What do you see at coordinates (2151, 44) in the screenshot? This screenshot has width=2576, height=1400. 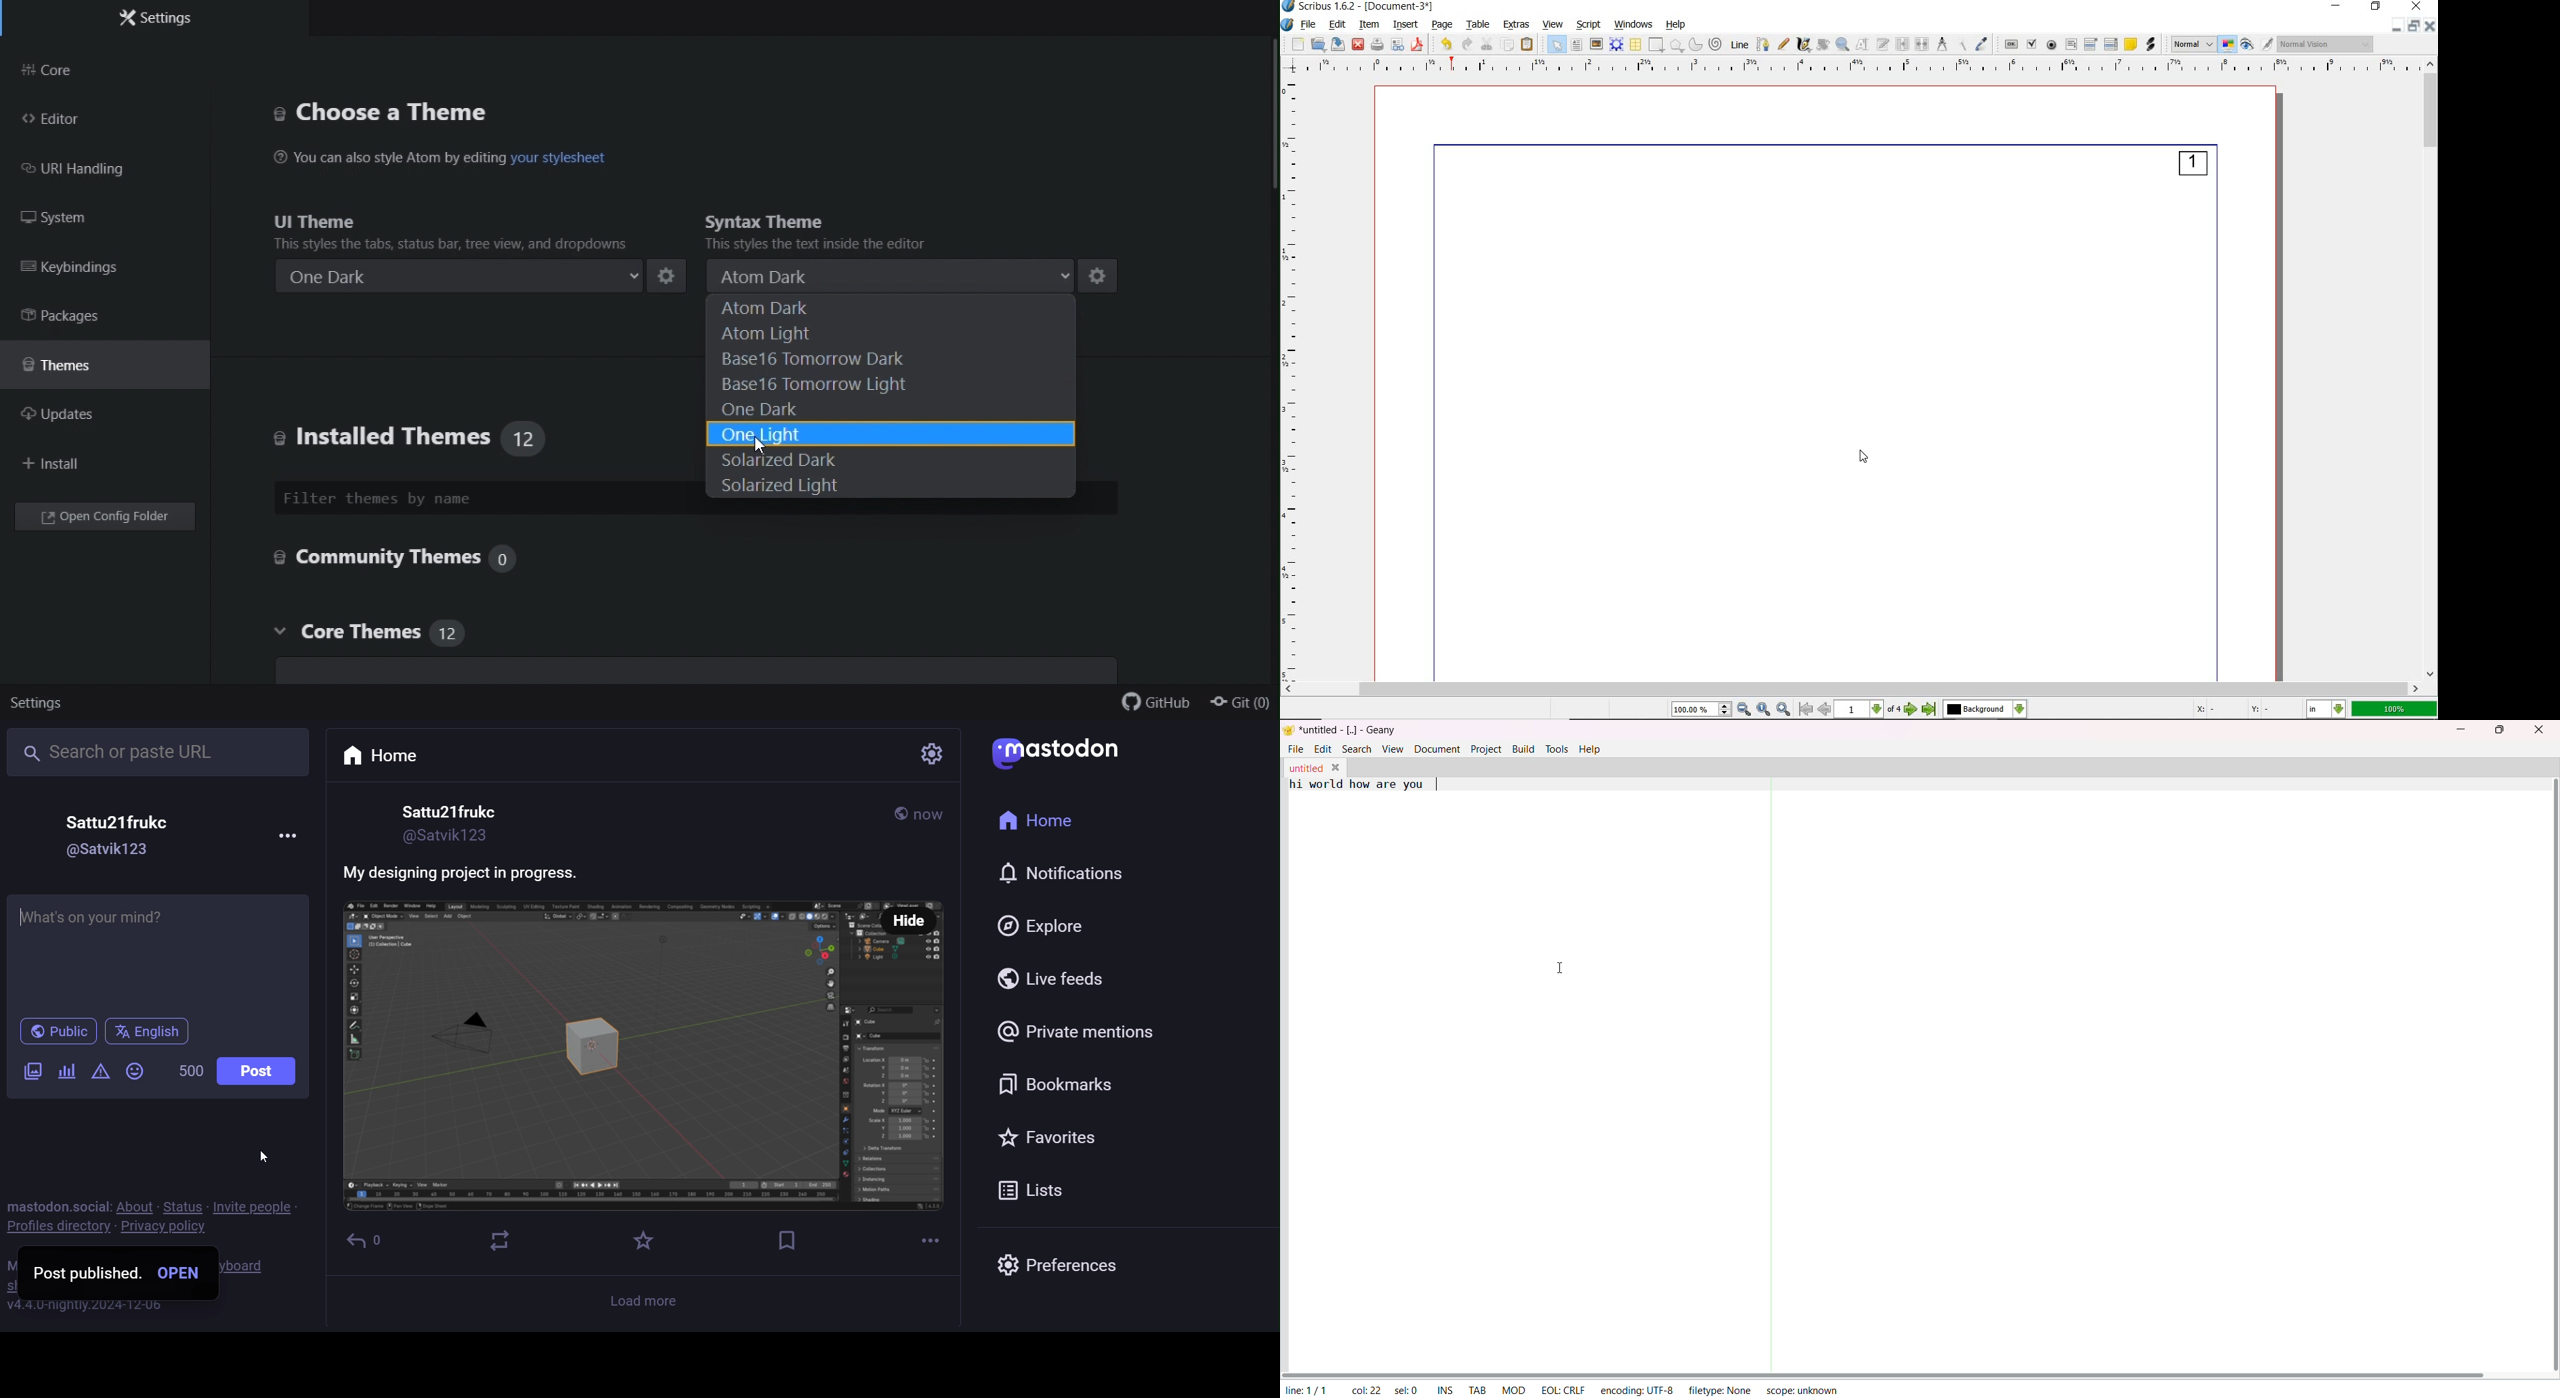 I see `link annotation` at bounding box center [2151, 44].